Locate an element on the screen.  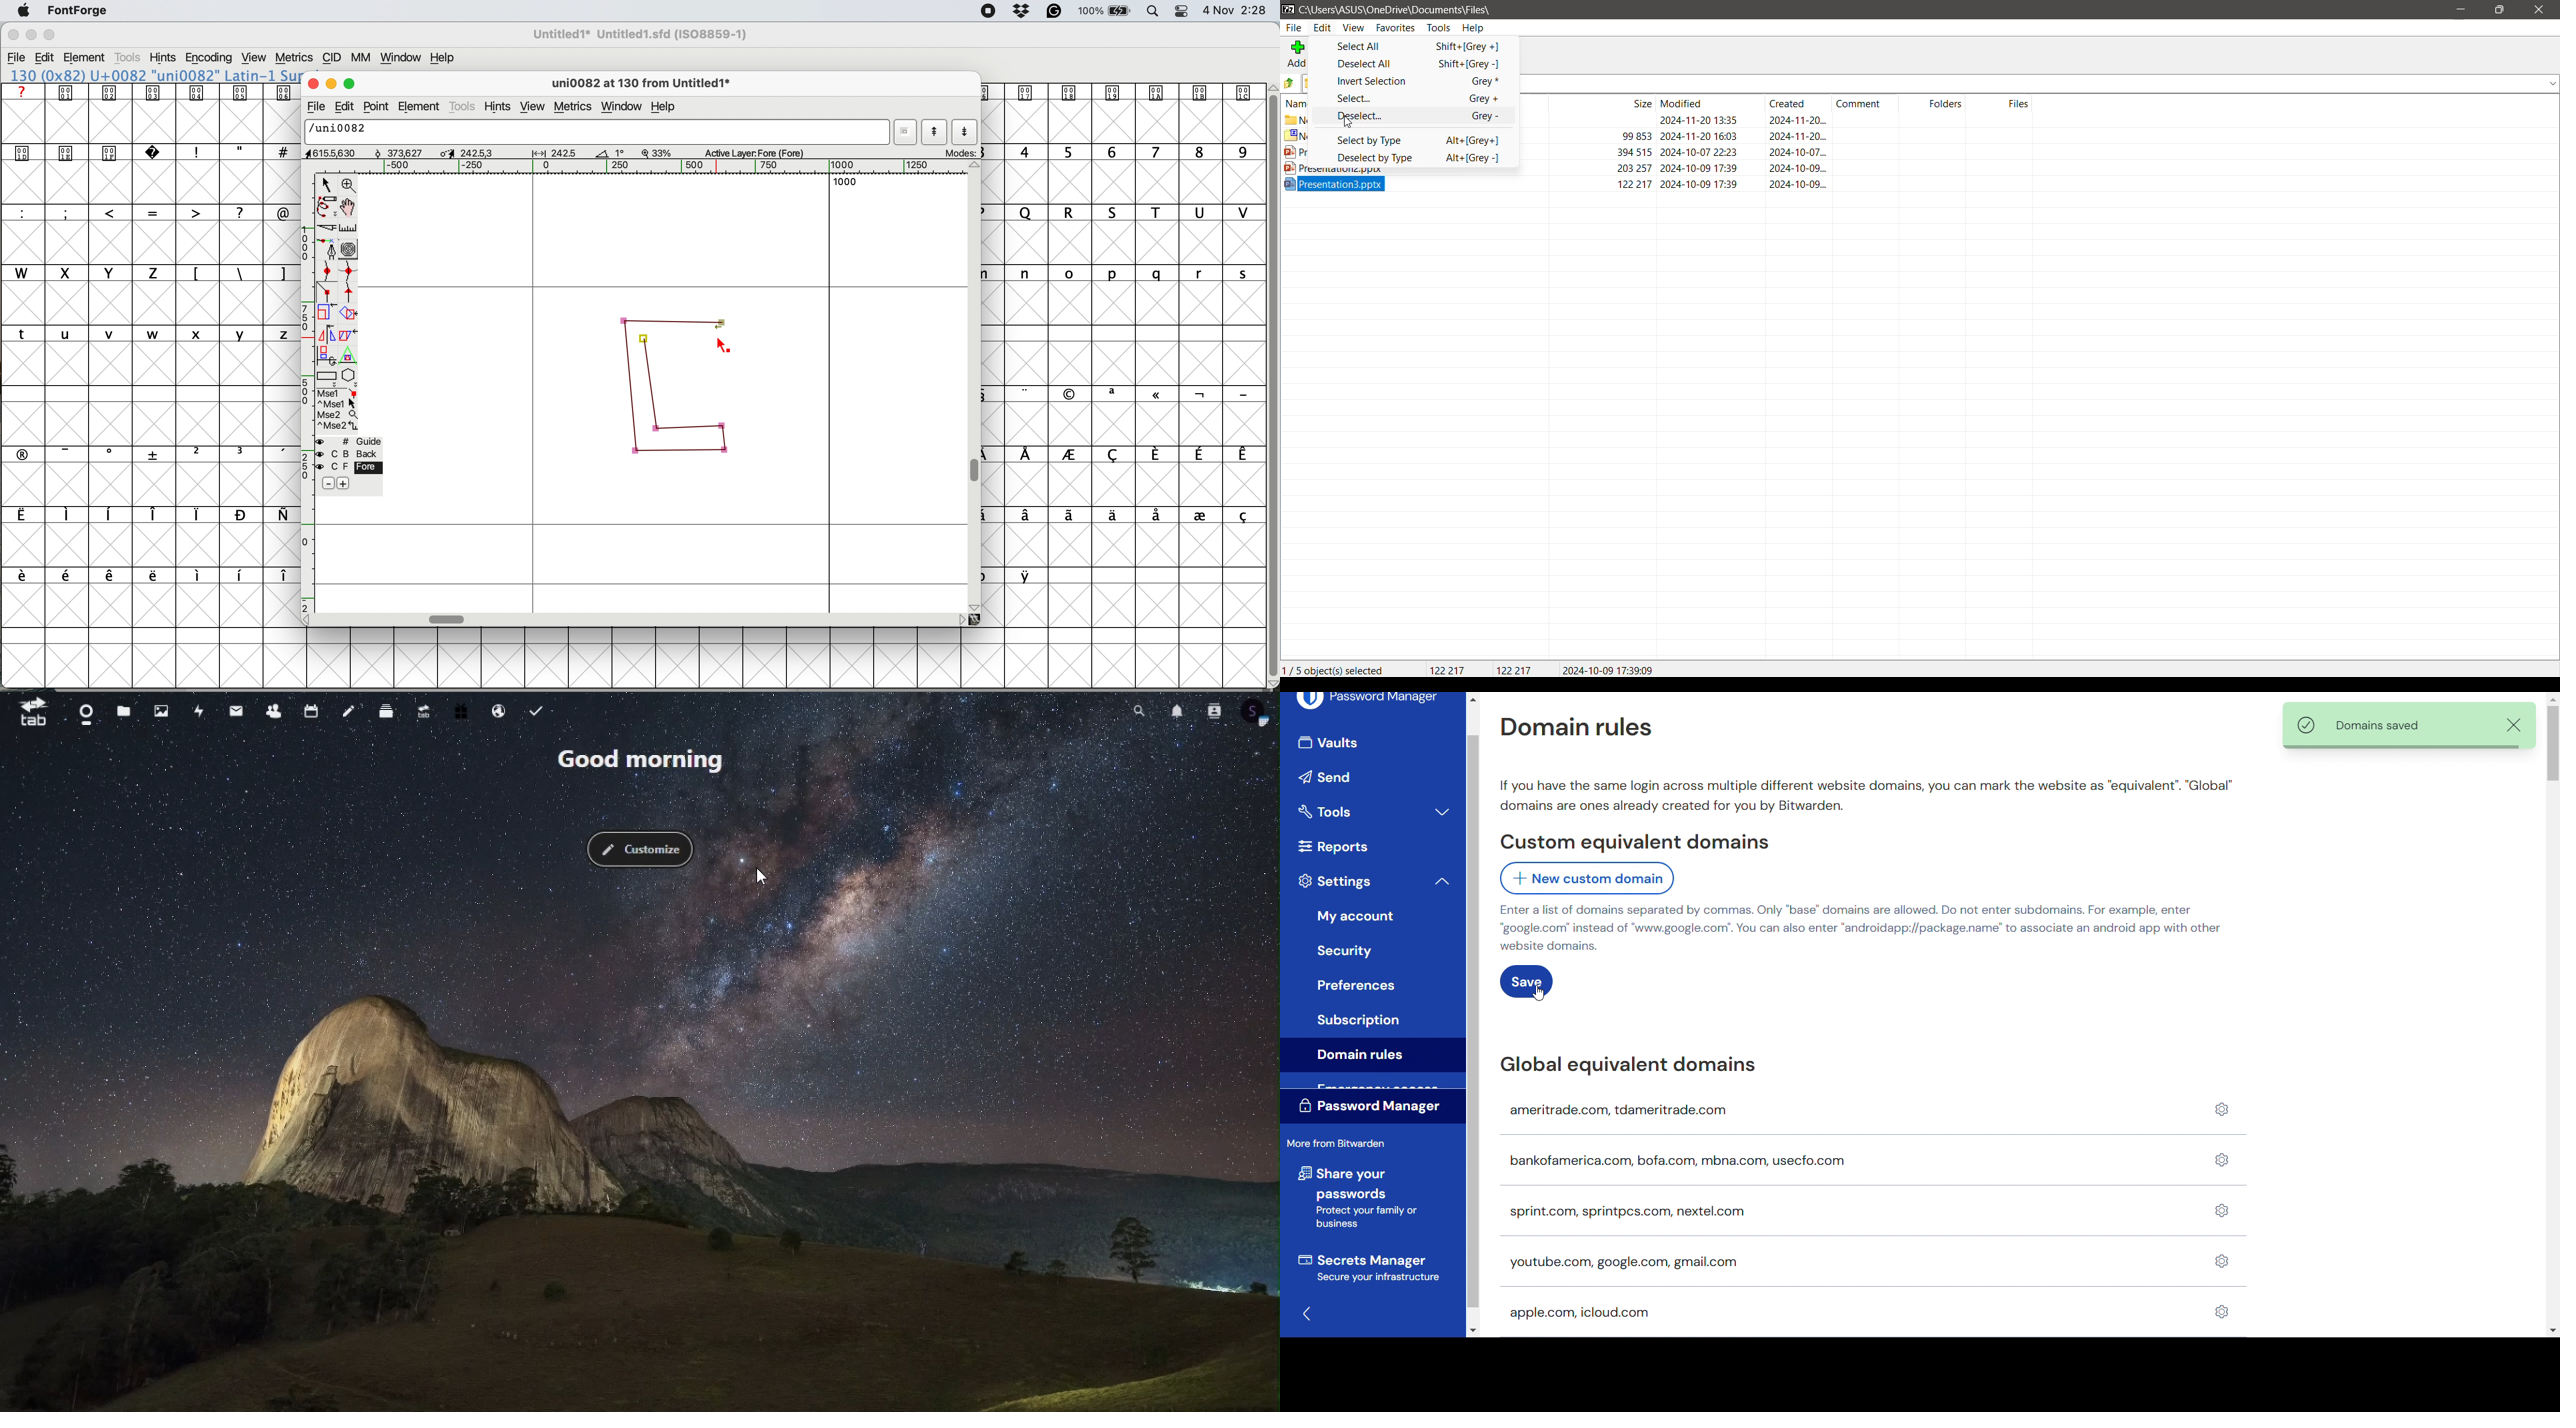
vertical scale is located at coordinates (309, 392).